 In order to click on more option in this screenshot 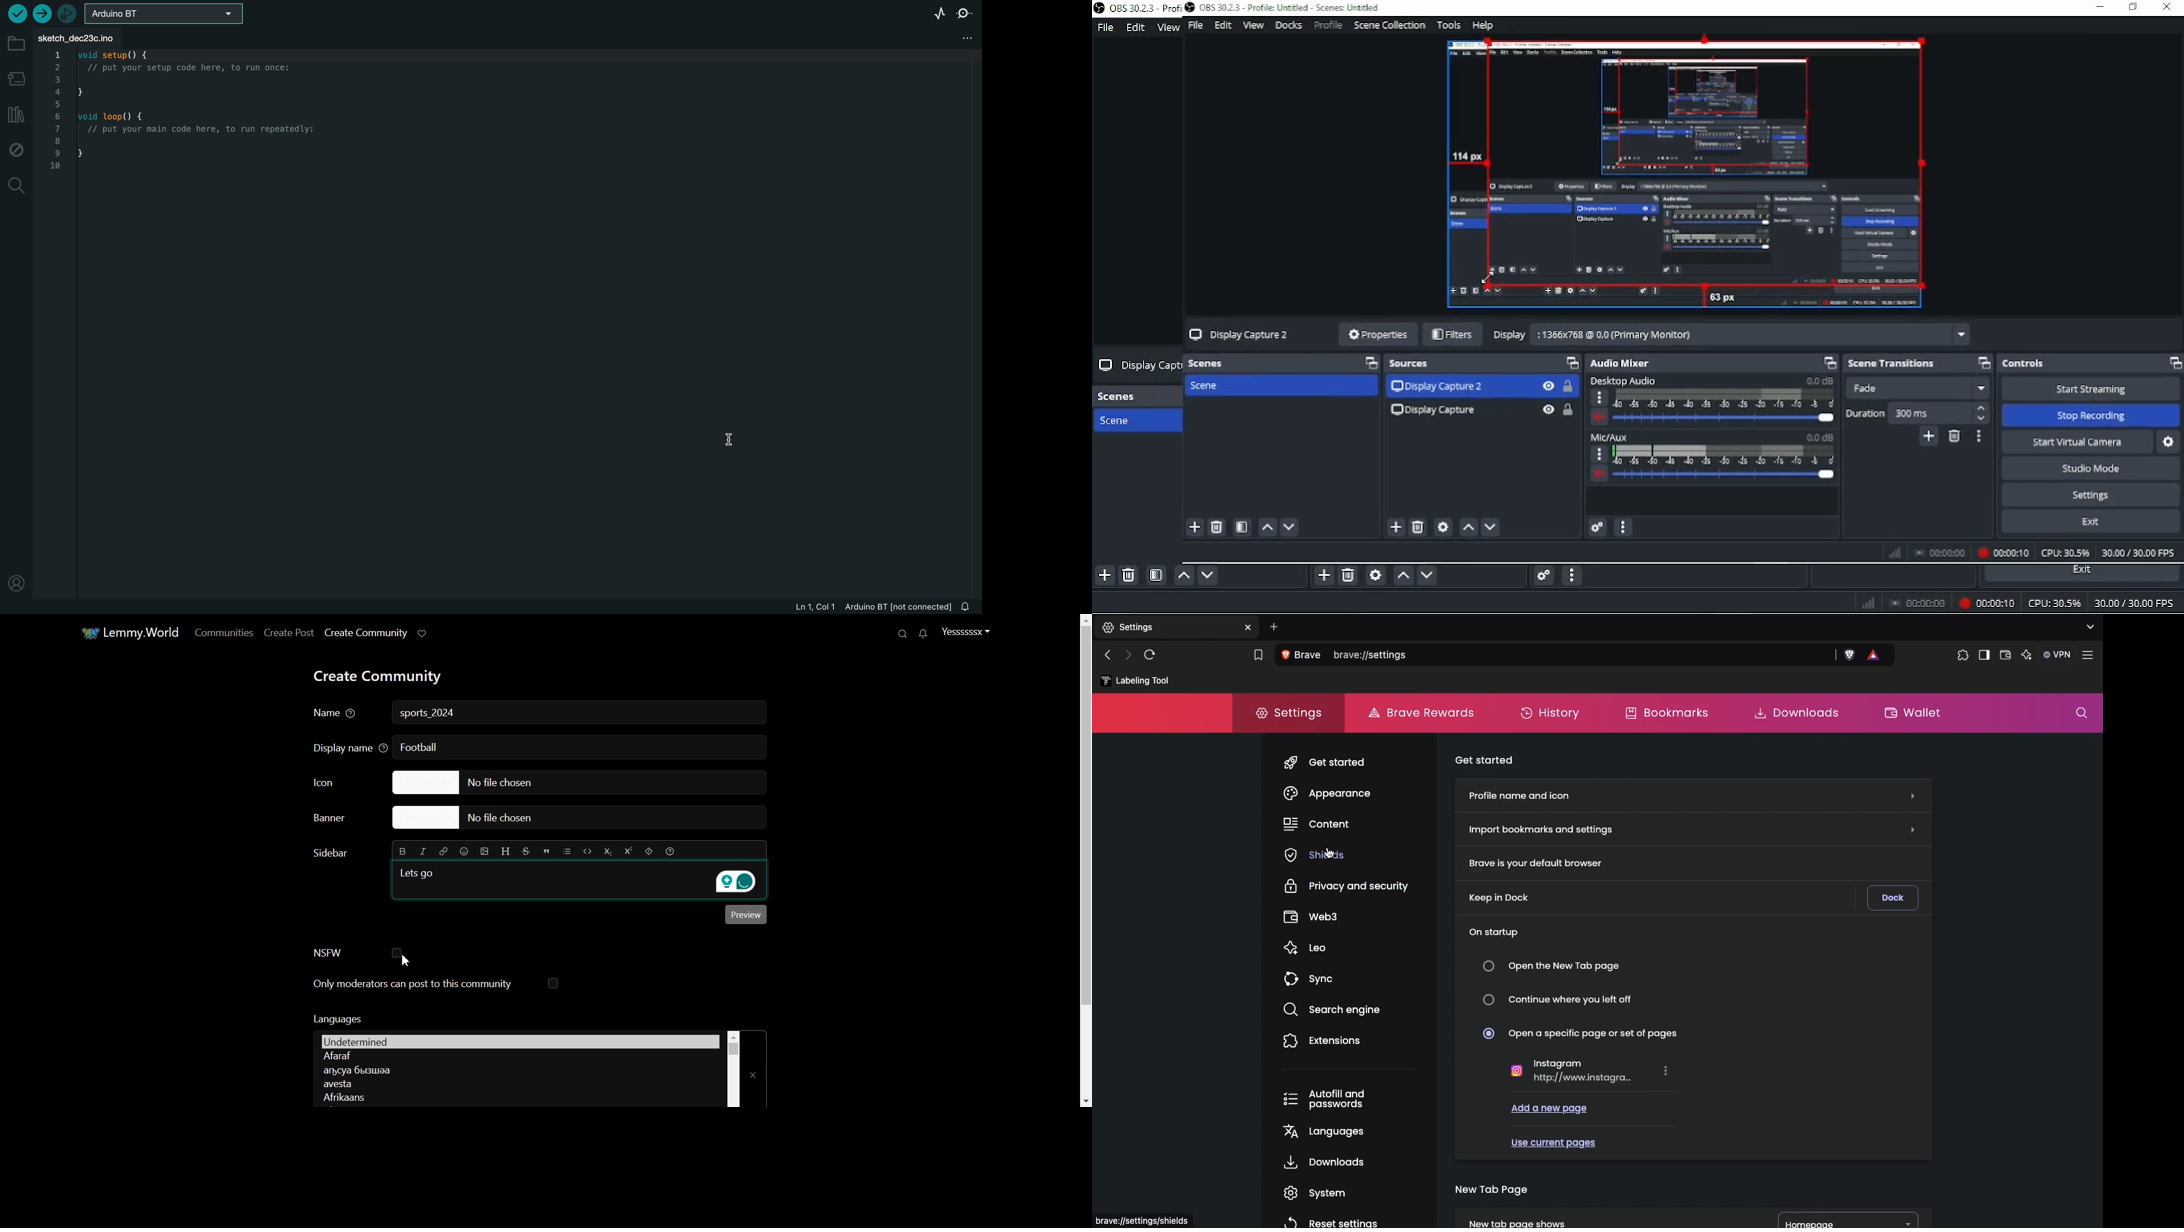, I will do `click(1627, 528)`.